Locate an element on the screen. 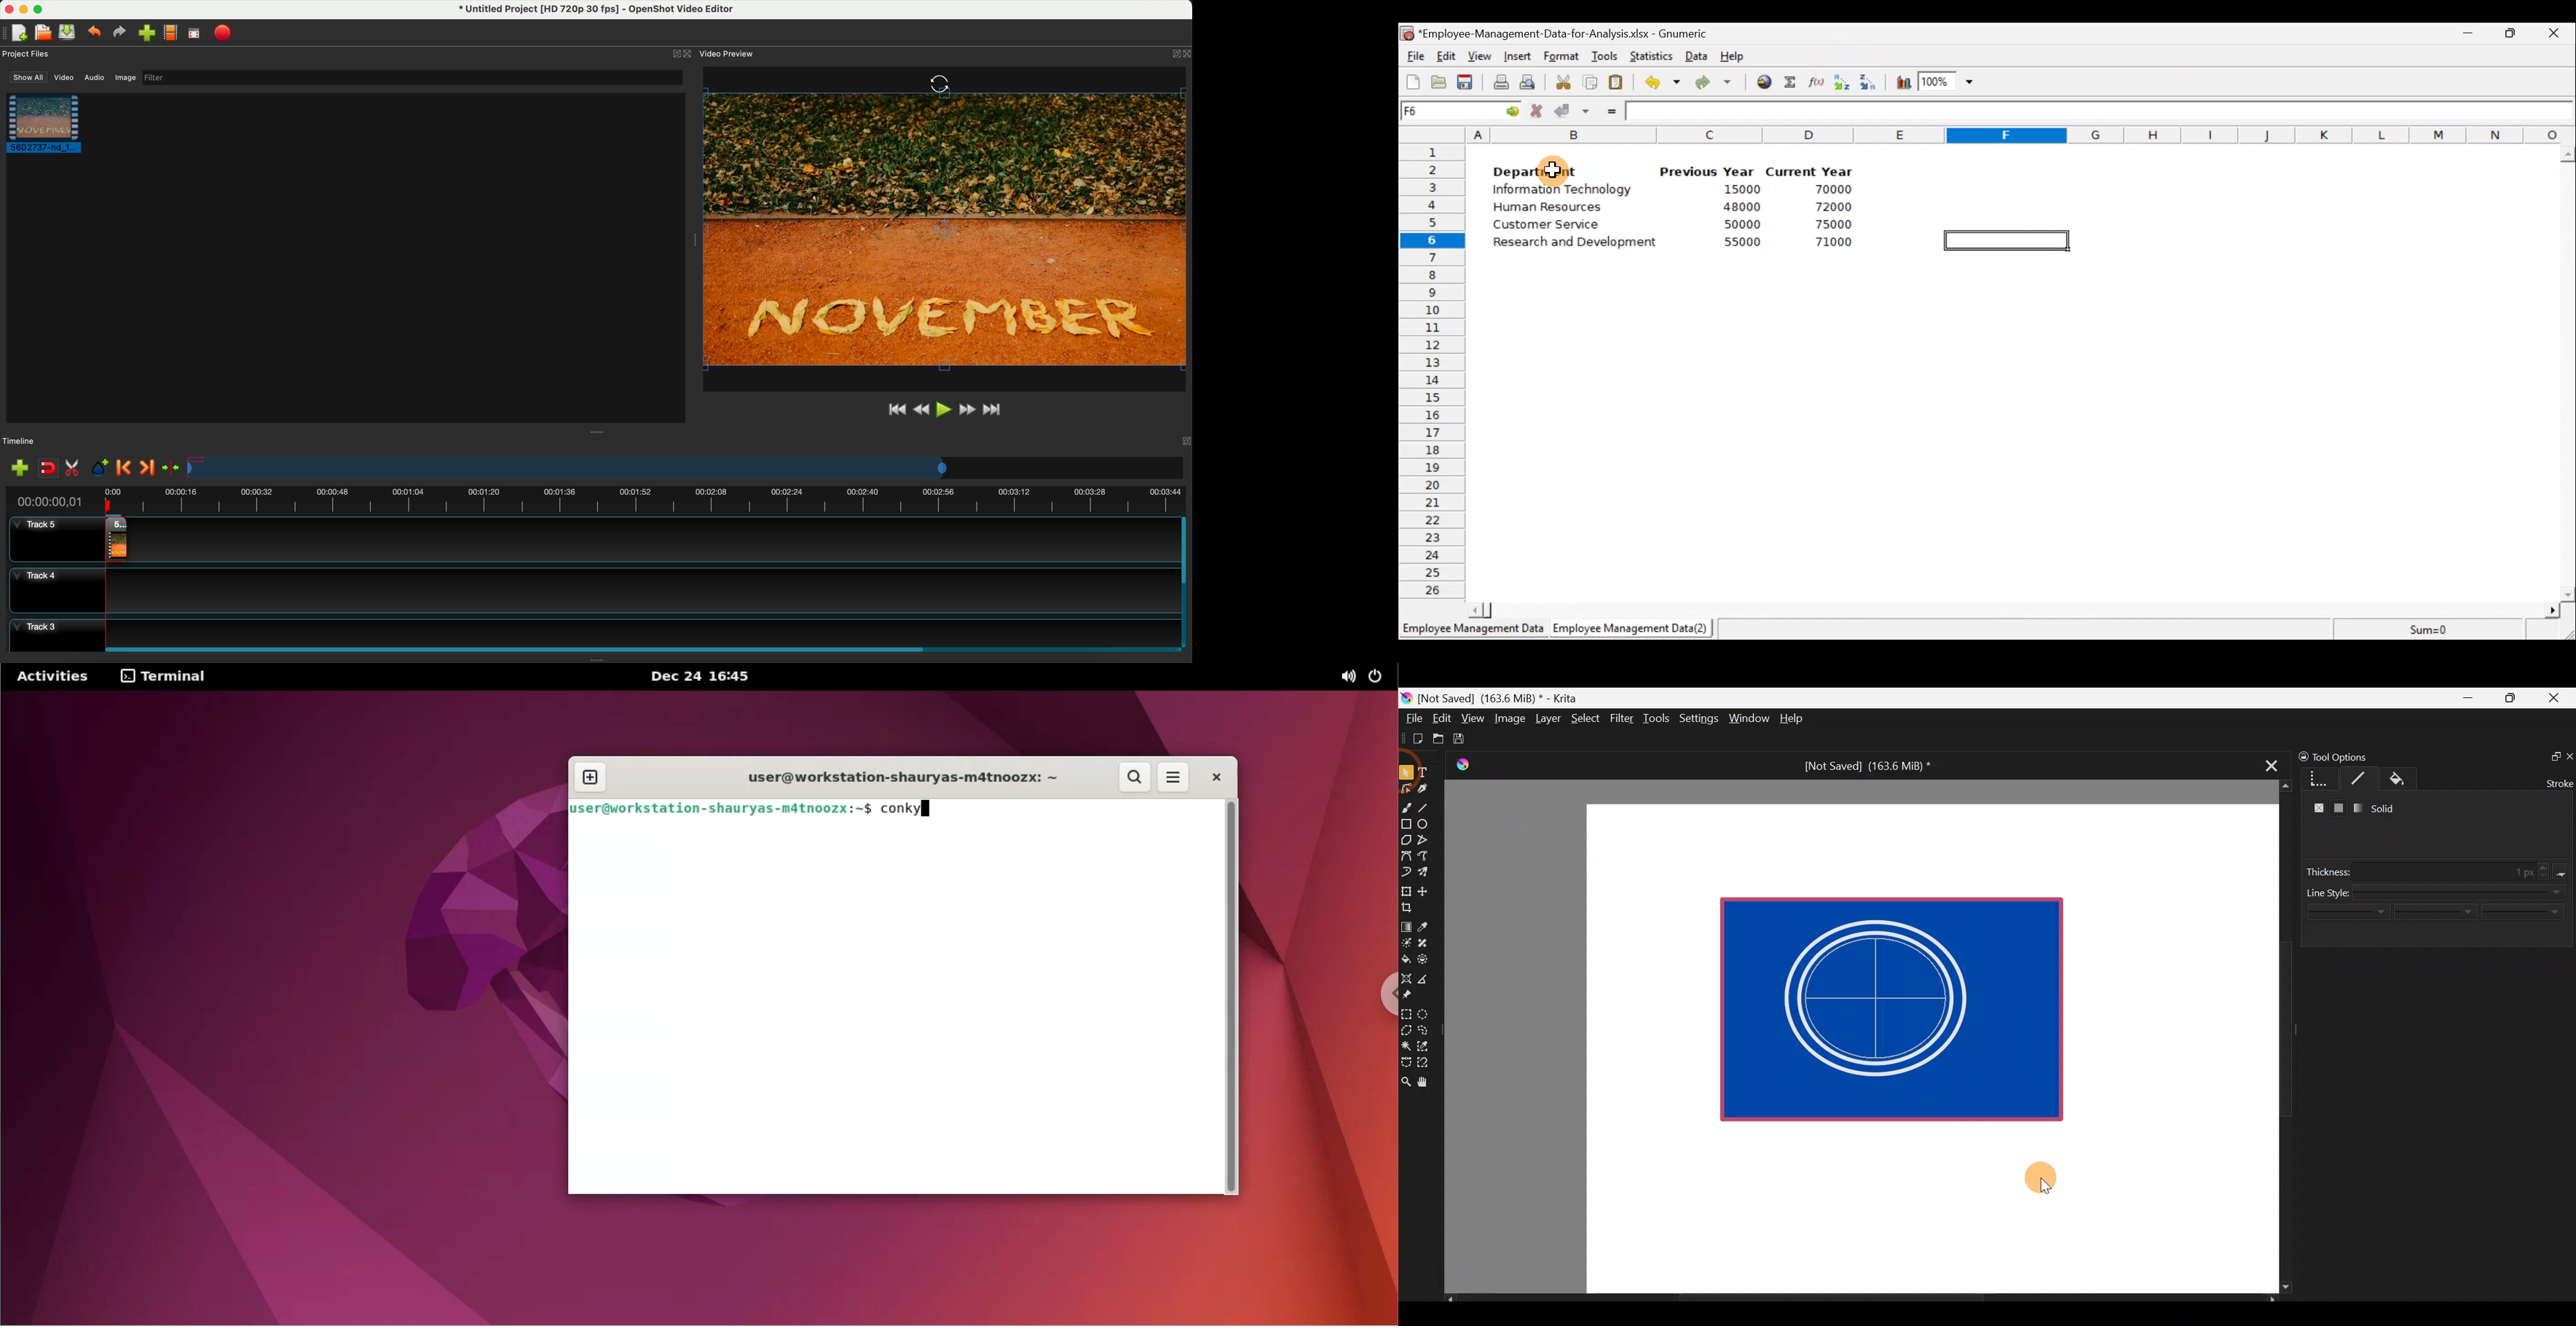 The image size is (2576, 1344). Enter formula is located at coordinates (1608, 109).